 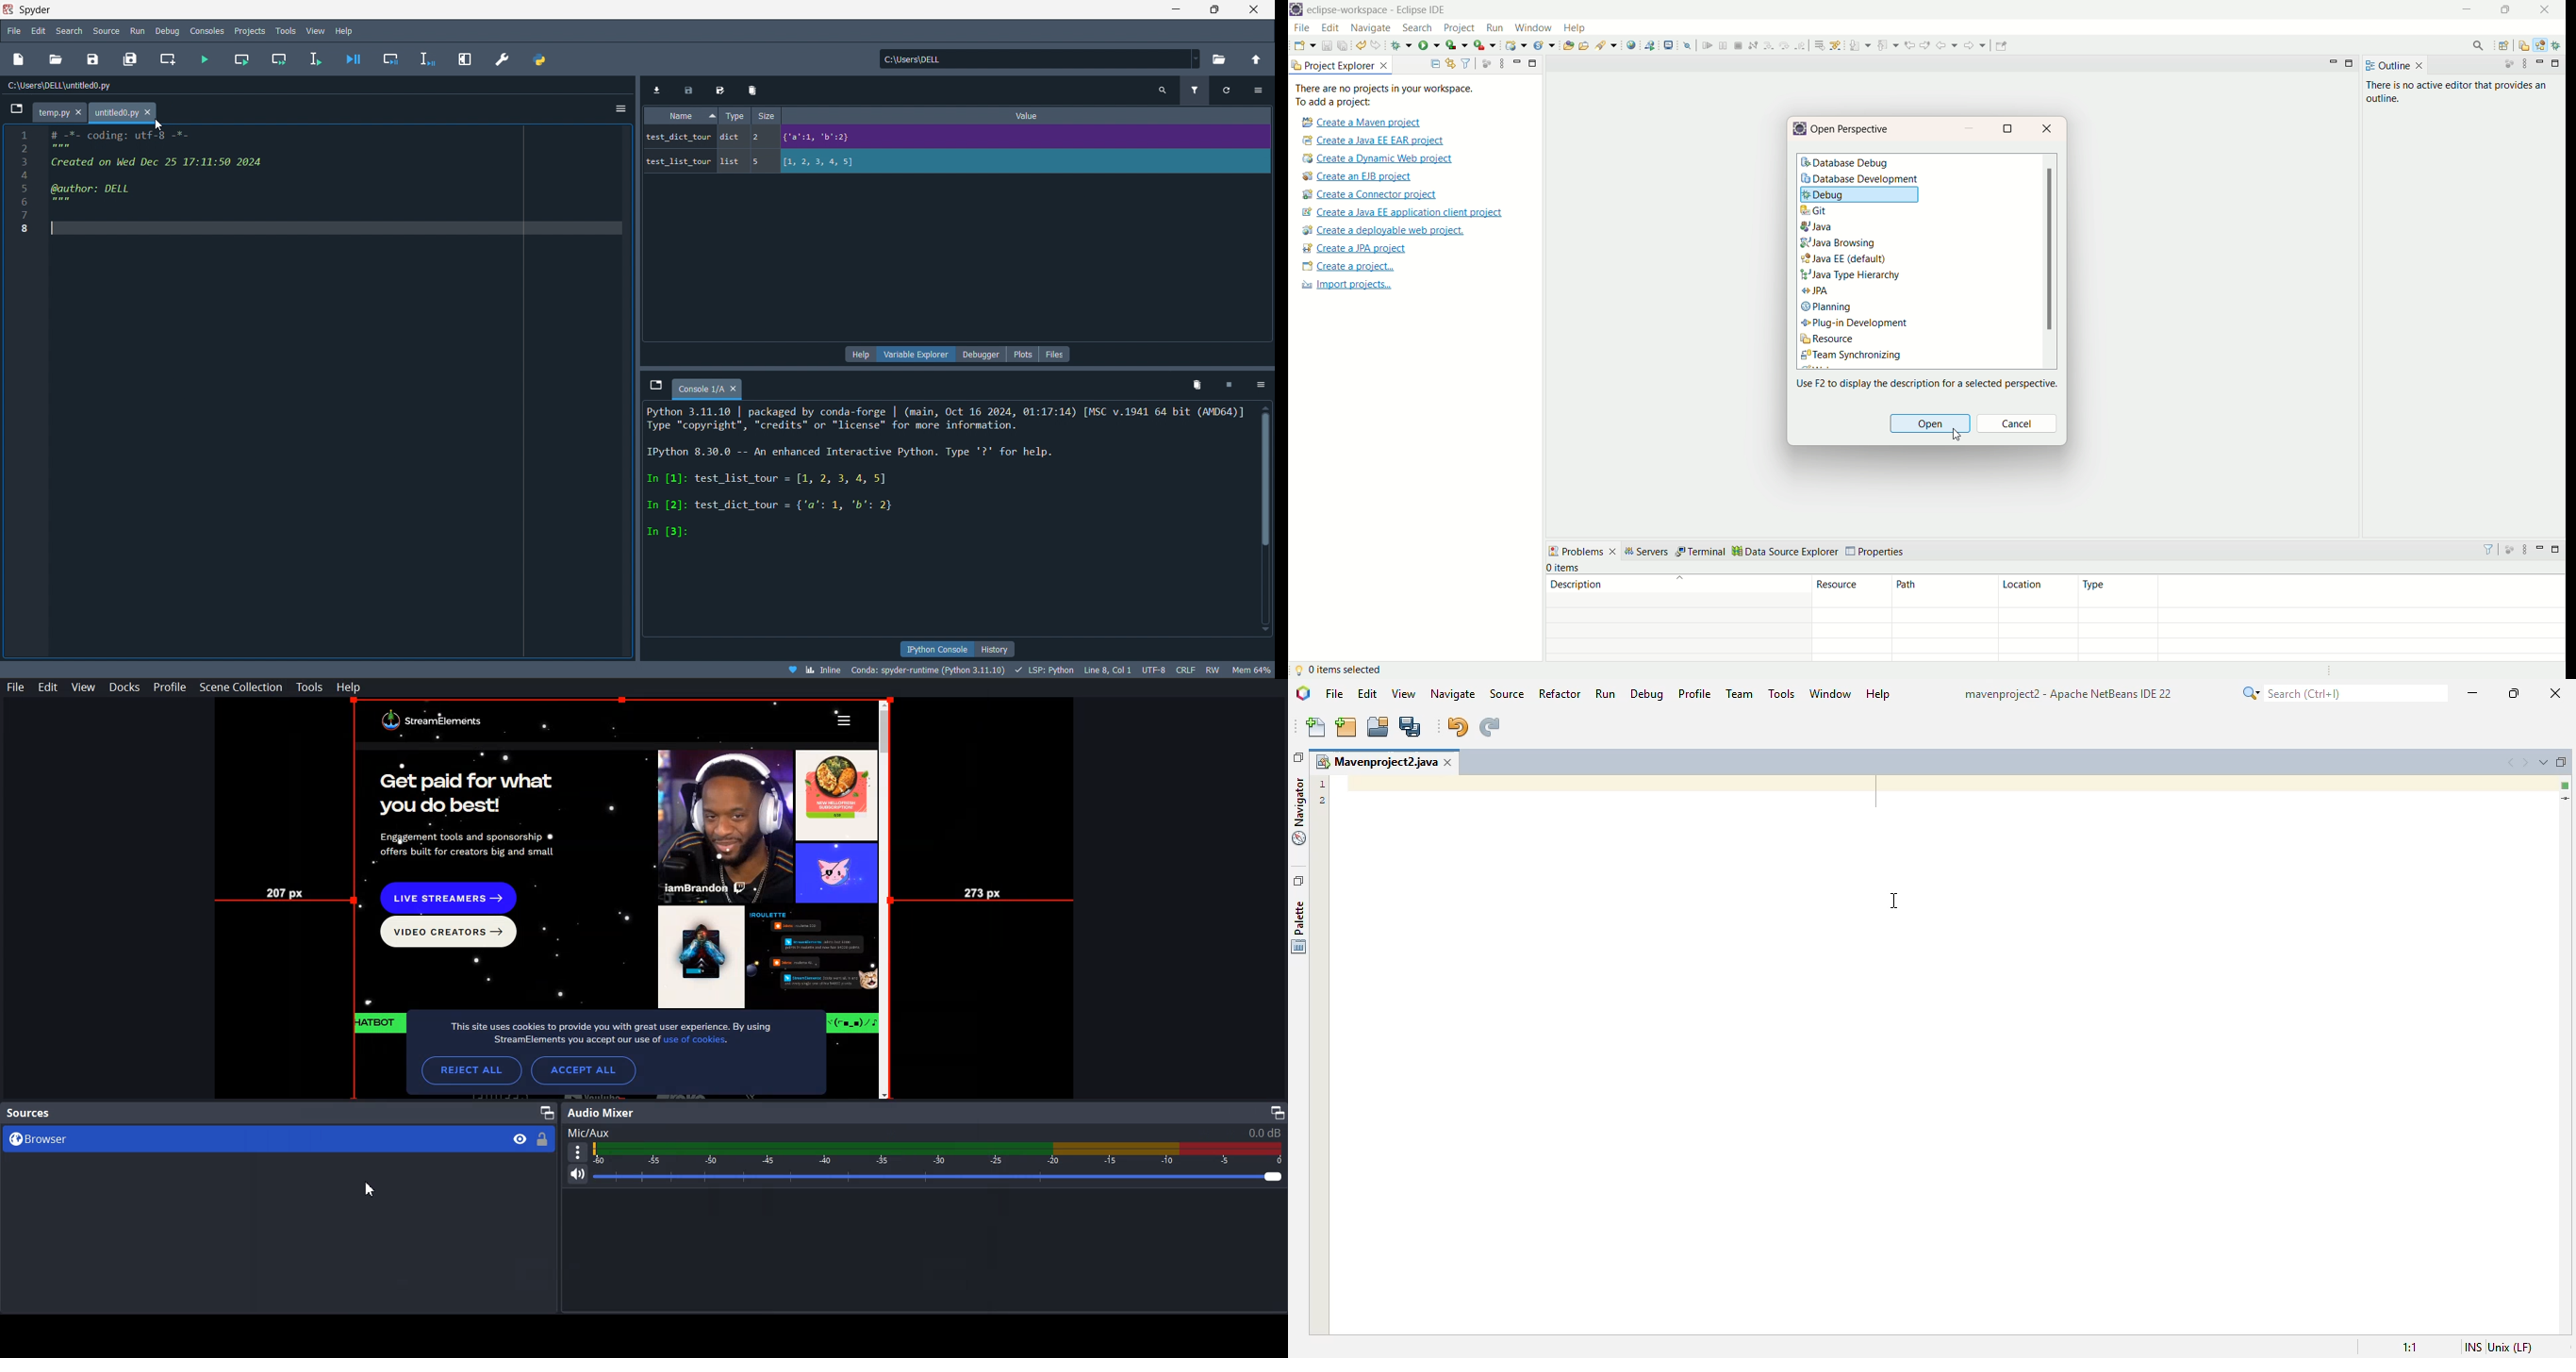 What do you see at coordinates (919, 62) in the screenshot?
I see `C:\Users\DELL` at bounding box center [919, 62].